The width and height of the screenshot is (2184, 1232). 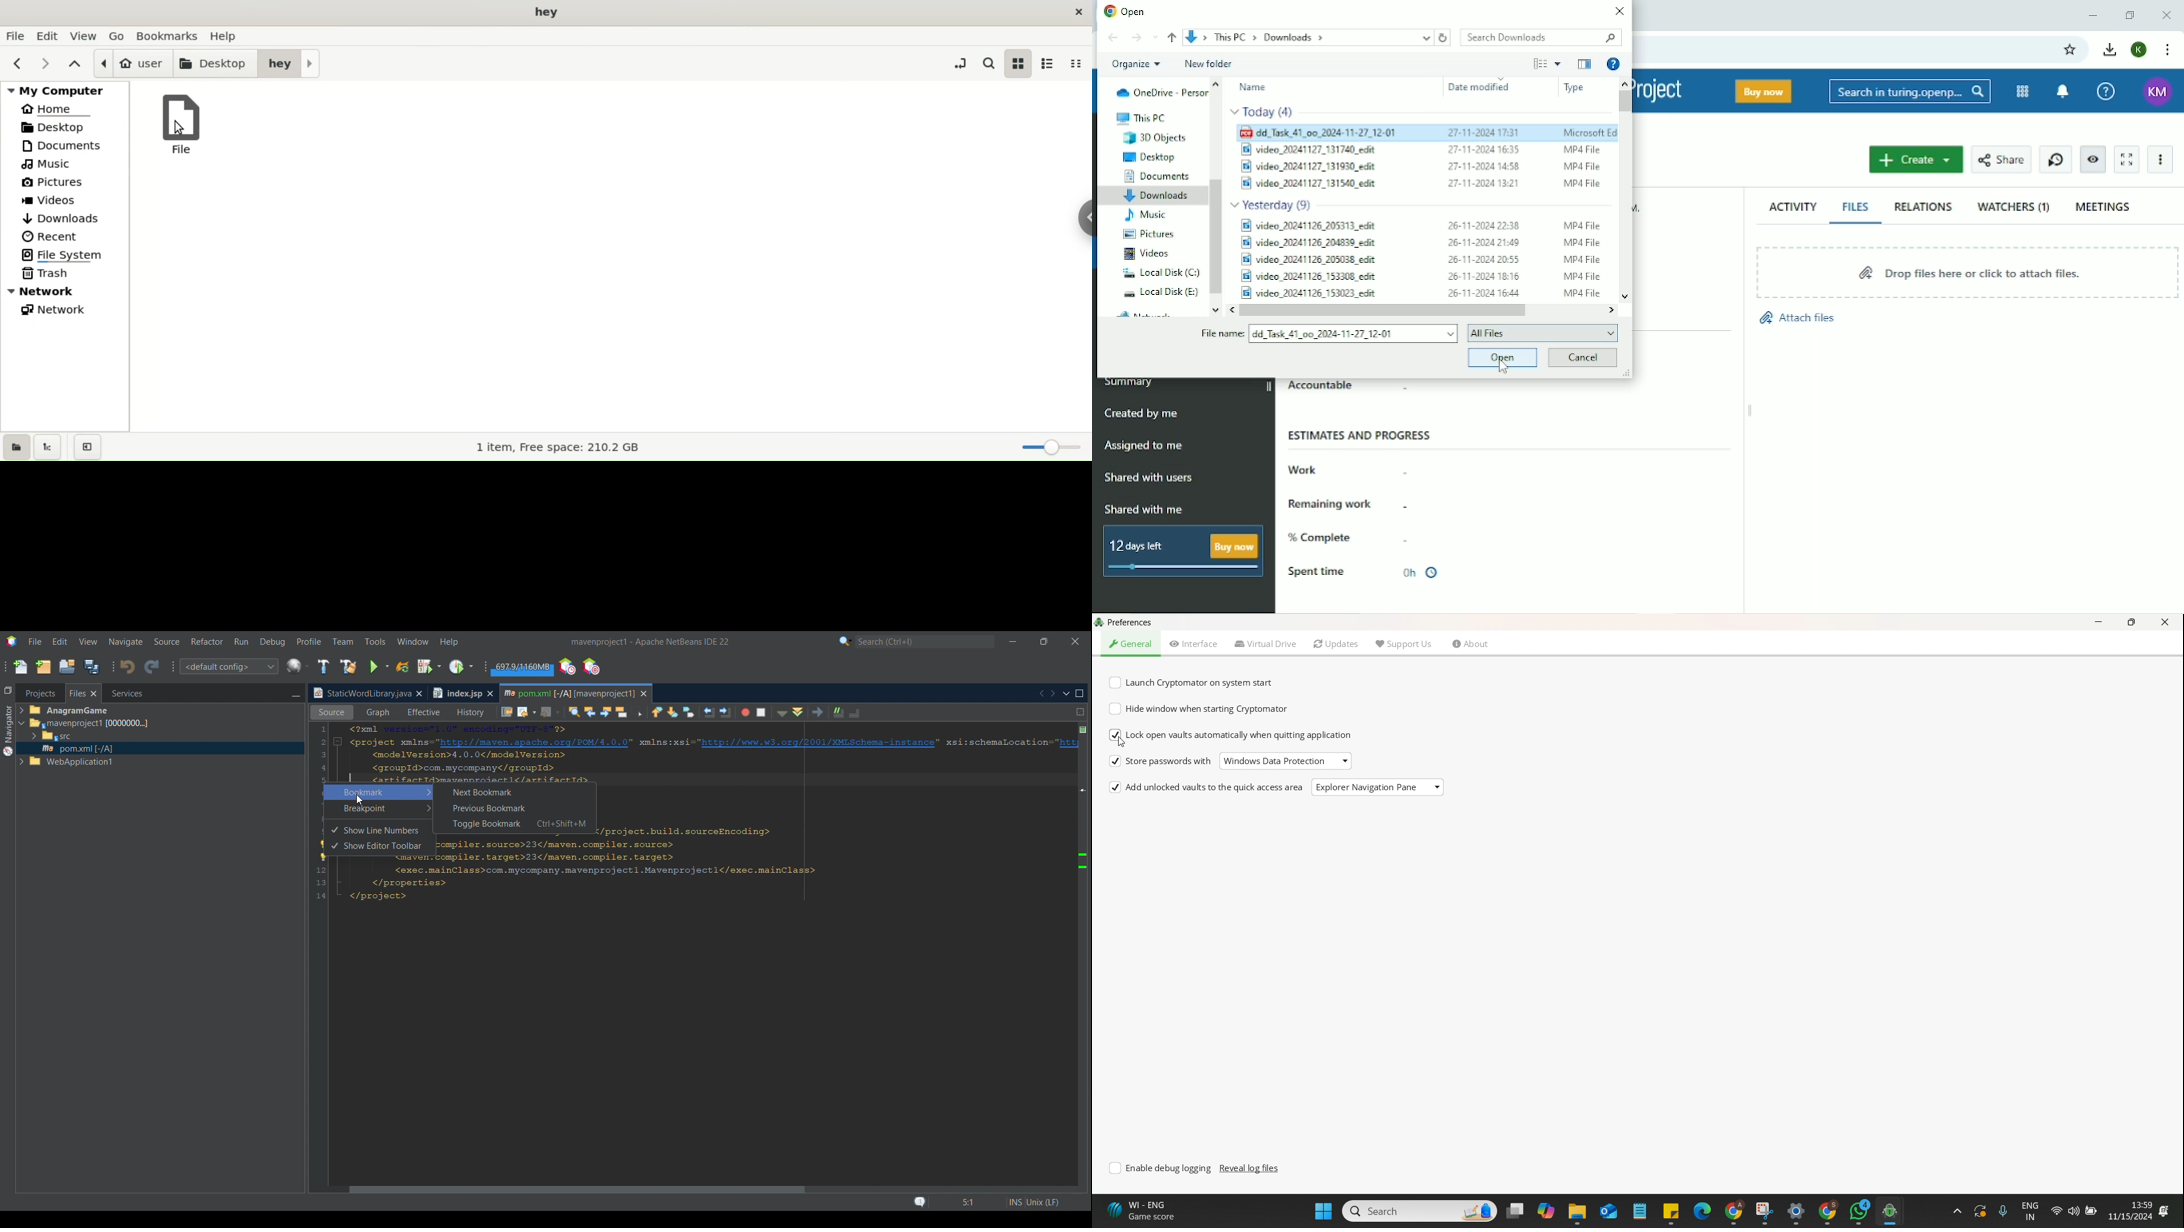 I want to click on Created by me, so click(x=1142, y=413).